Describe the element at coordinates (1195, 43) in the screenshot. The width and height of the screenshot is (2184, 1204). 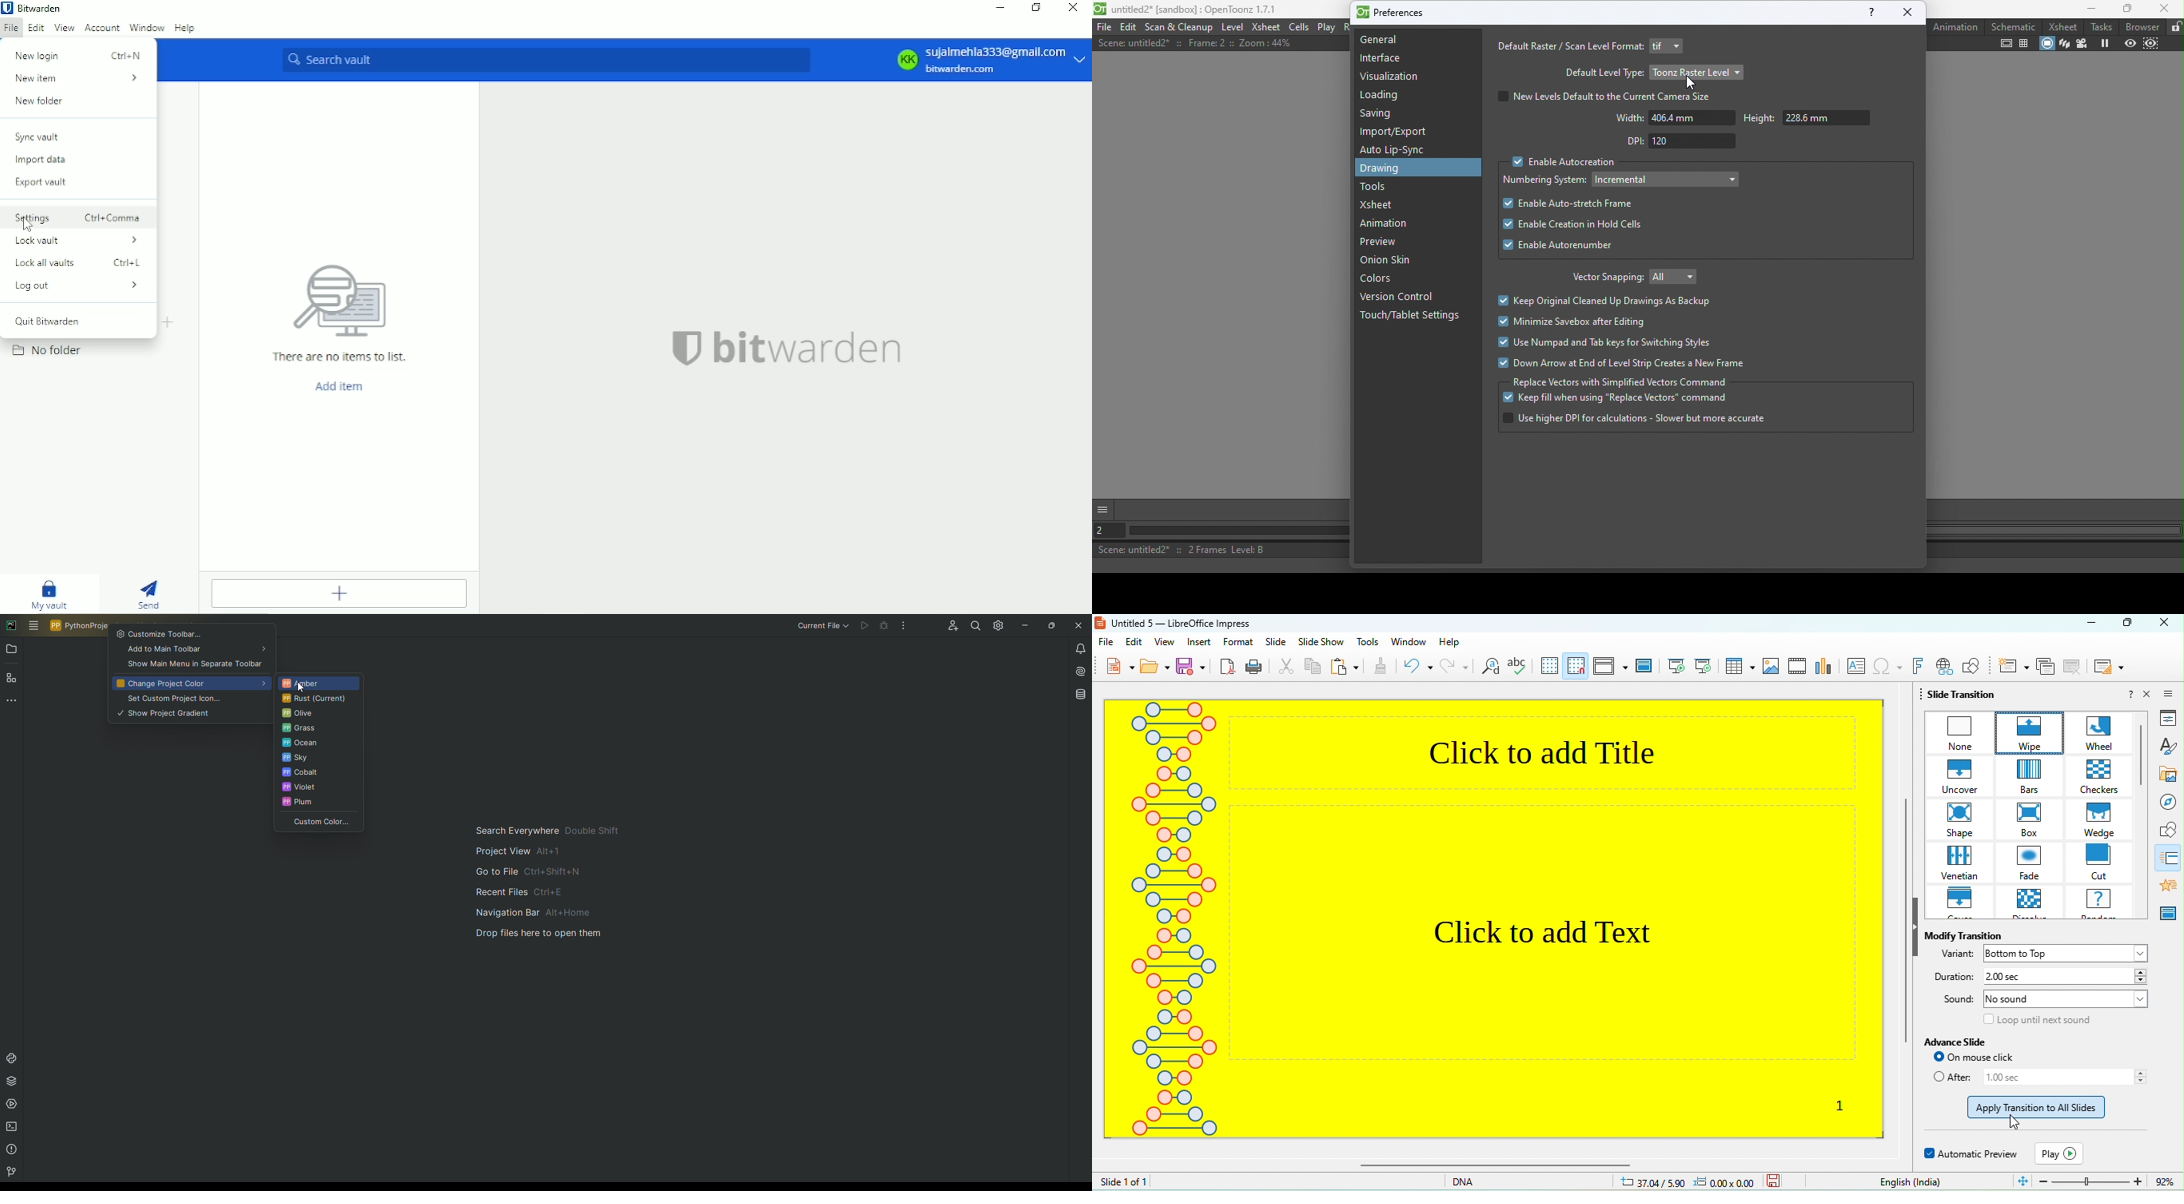
I see `Scene: untitled2* :: Frame: 2 i: Zoom: 44%` at that location.